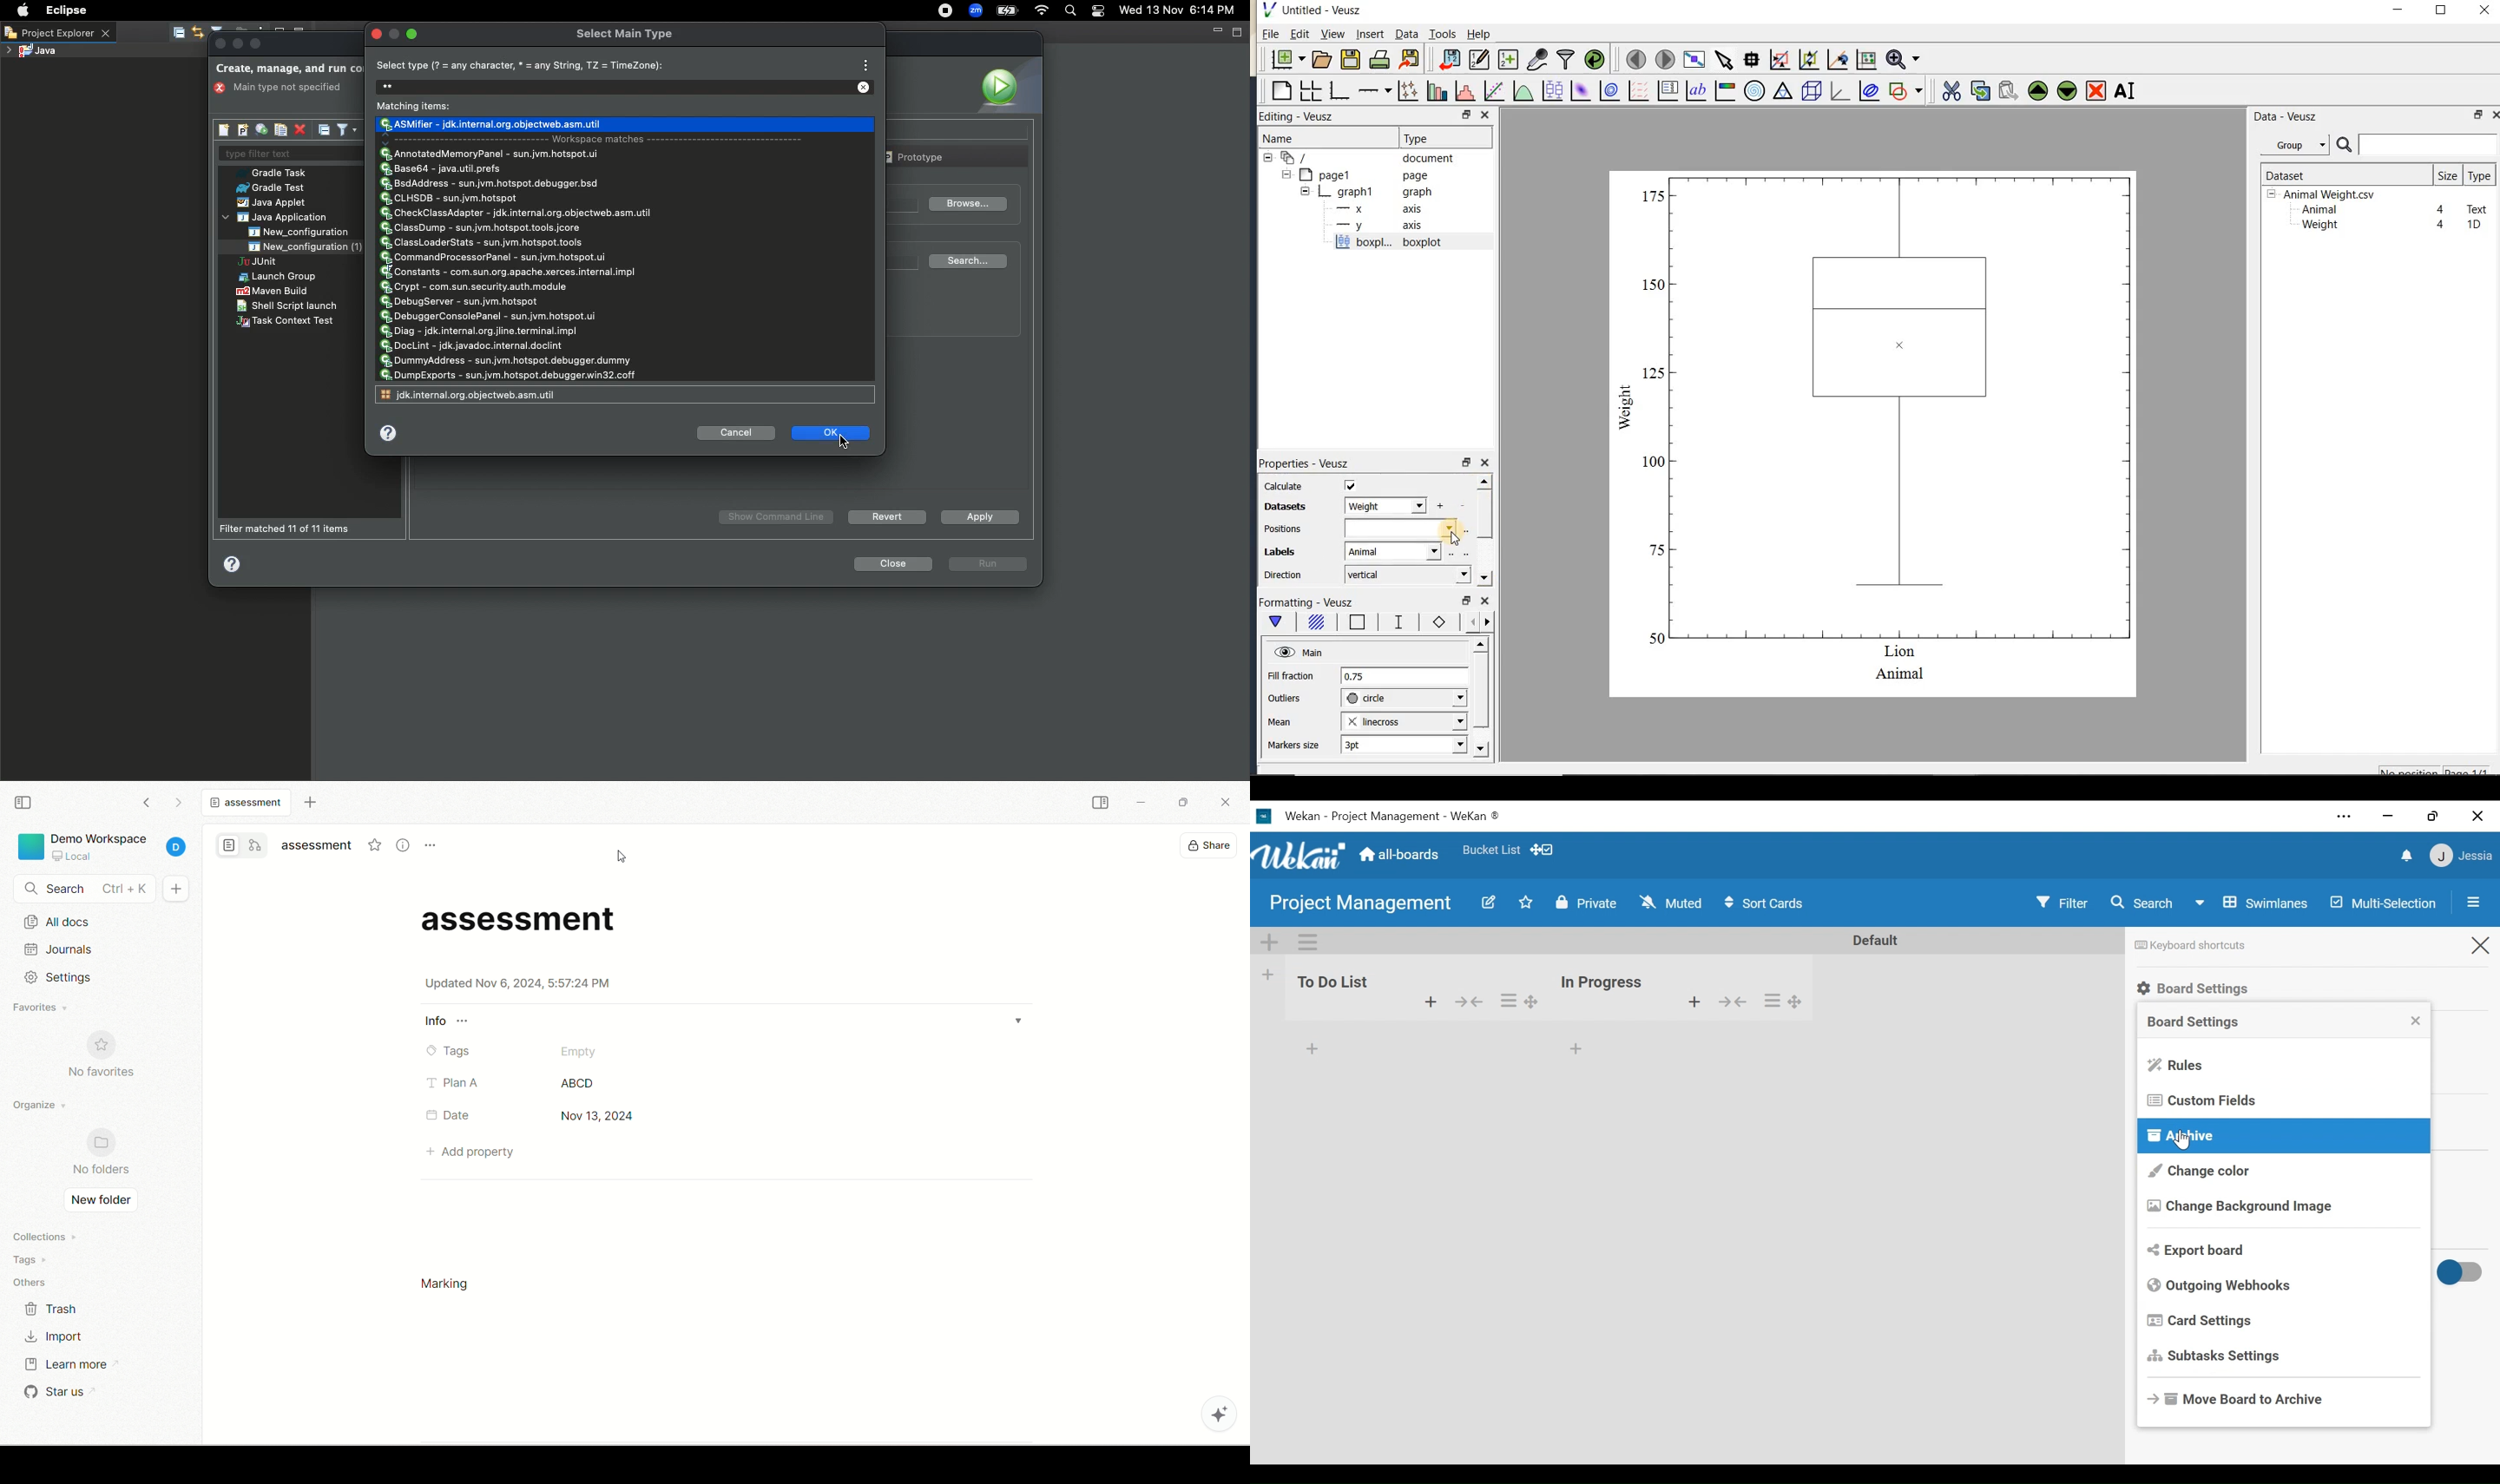  What do you see at coordinates (484, 242) in the screenshot?
I see `ClassLoaderStats - sun.jvm.hotspot.tools` at bounding box center [484, 242].